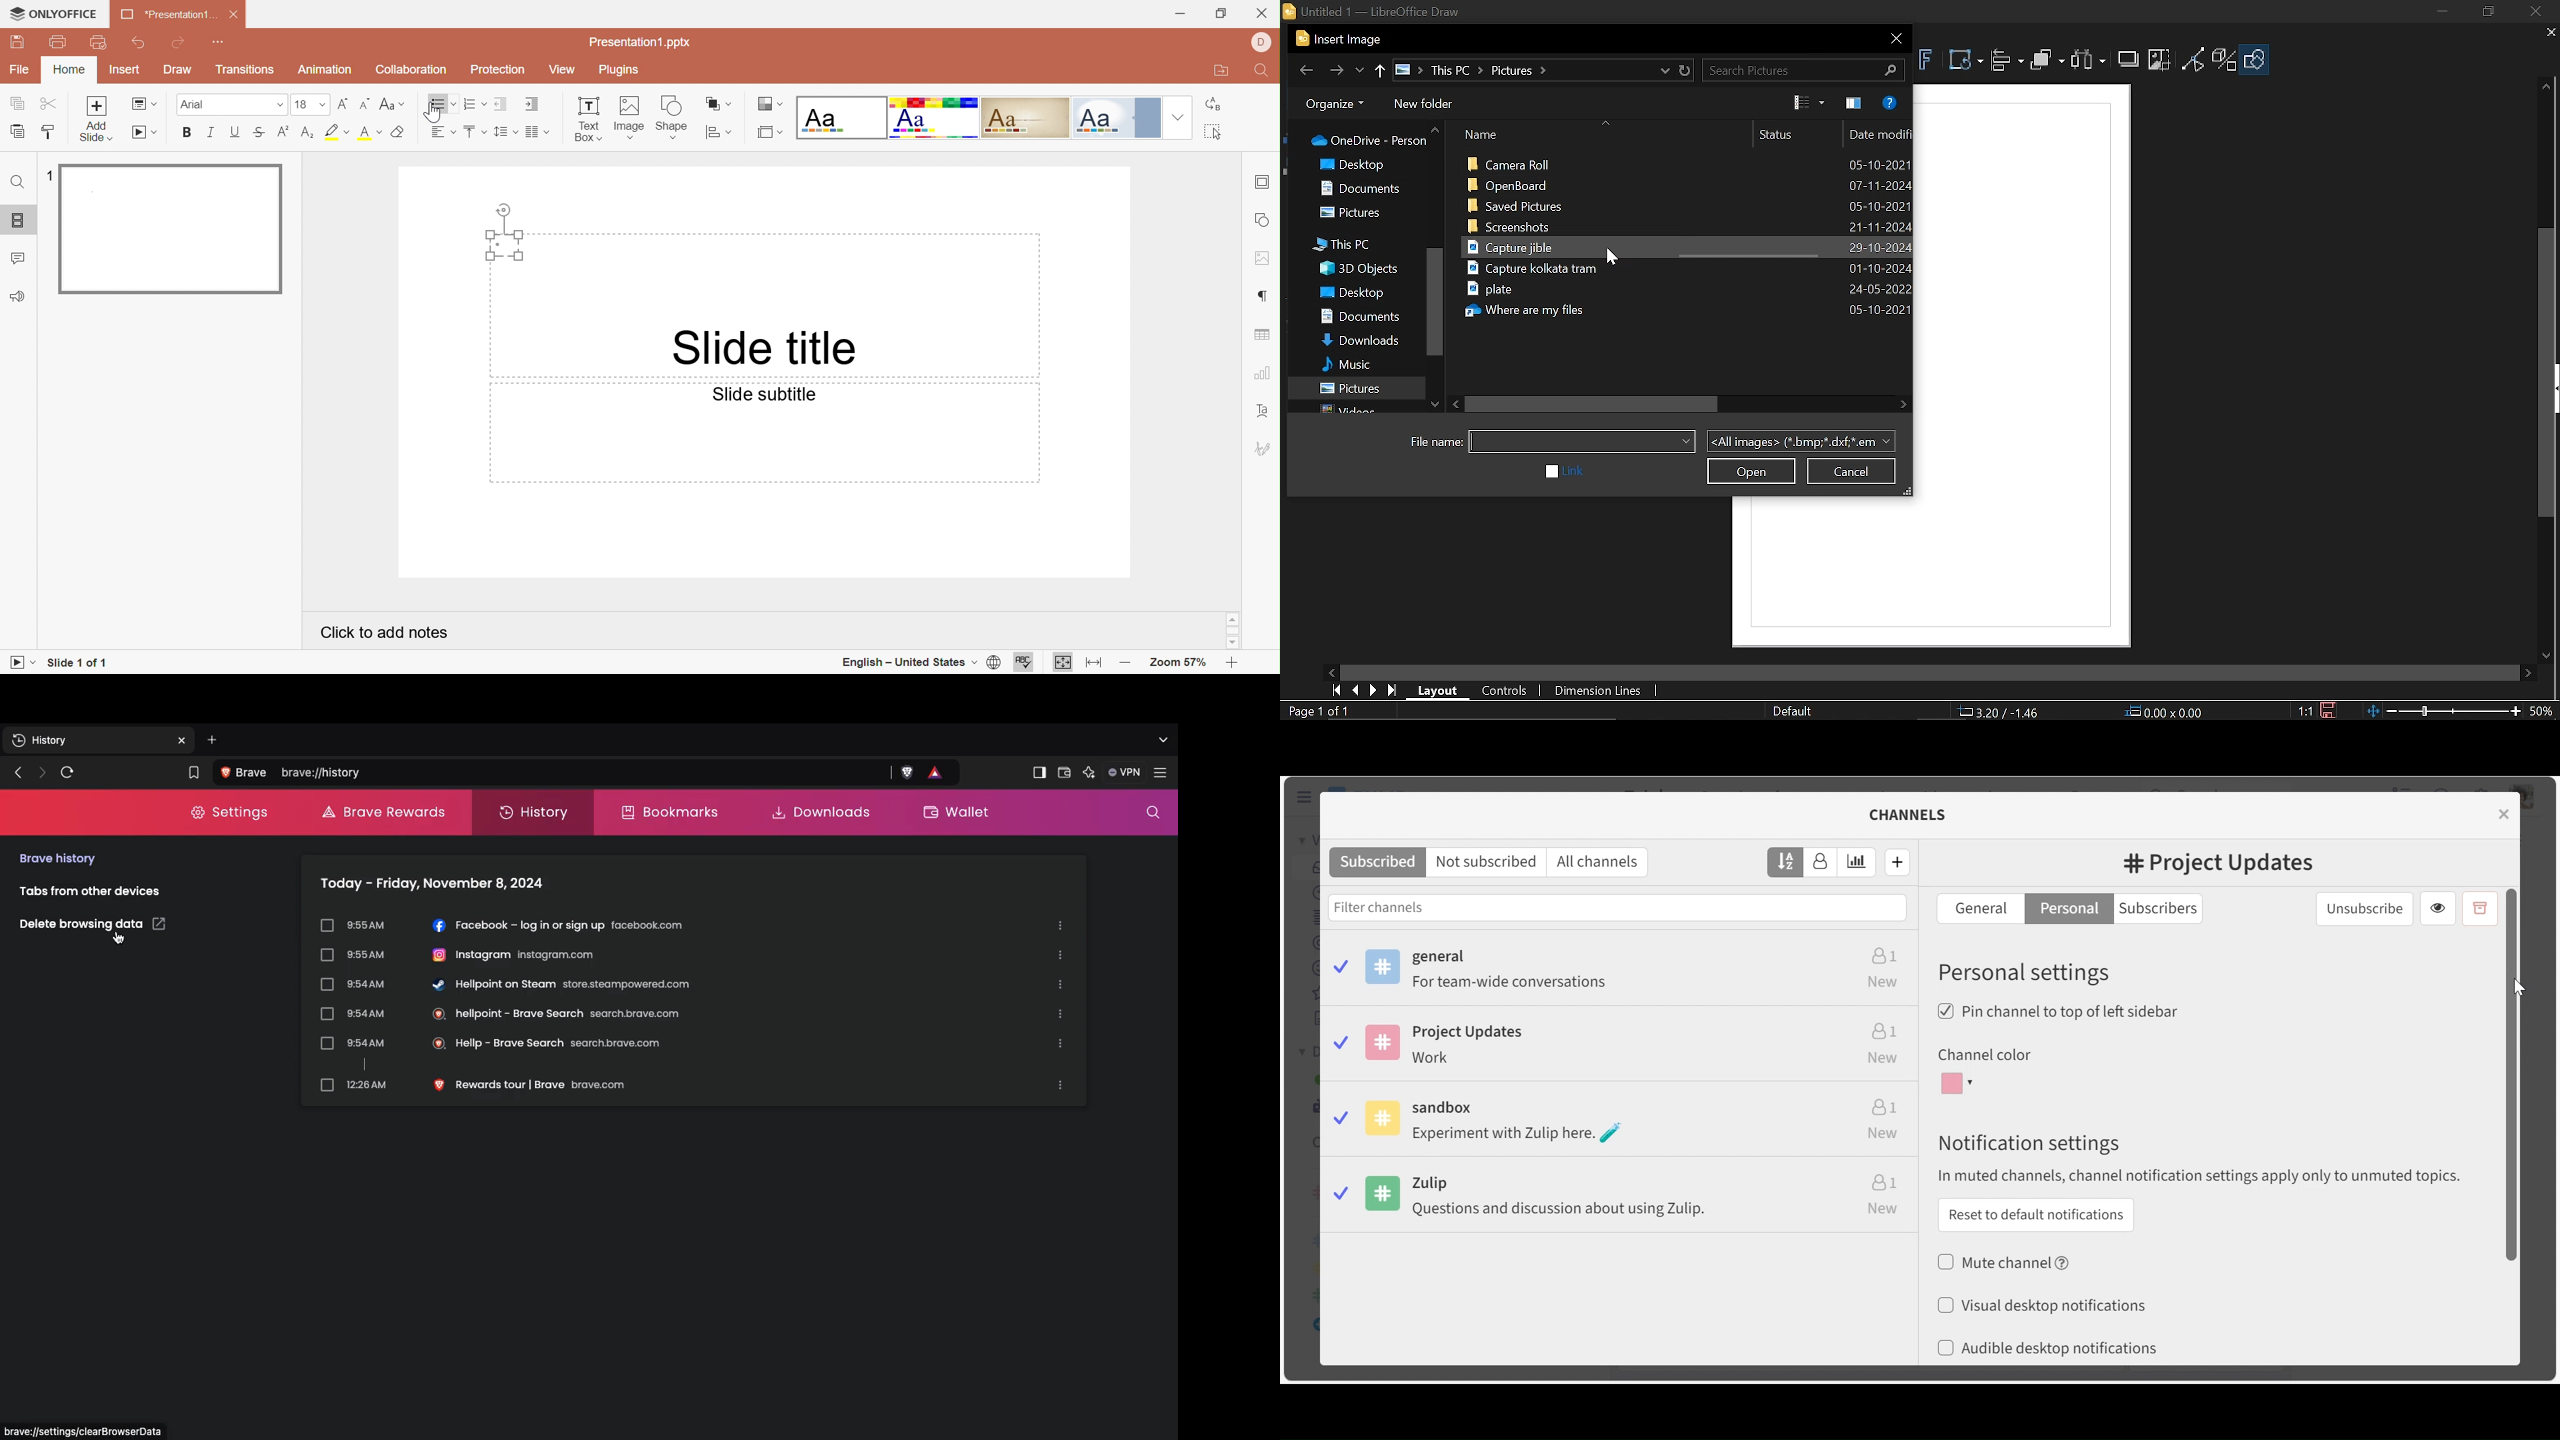 Image resolution: width=2576 pixels, height=1456 pixels. What do you see at coordinates (210, 132) in the screenshot?
I see `Italic` at bounding box center [210, 132].